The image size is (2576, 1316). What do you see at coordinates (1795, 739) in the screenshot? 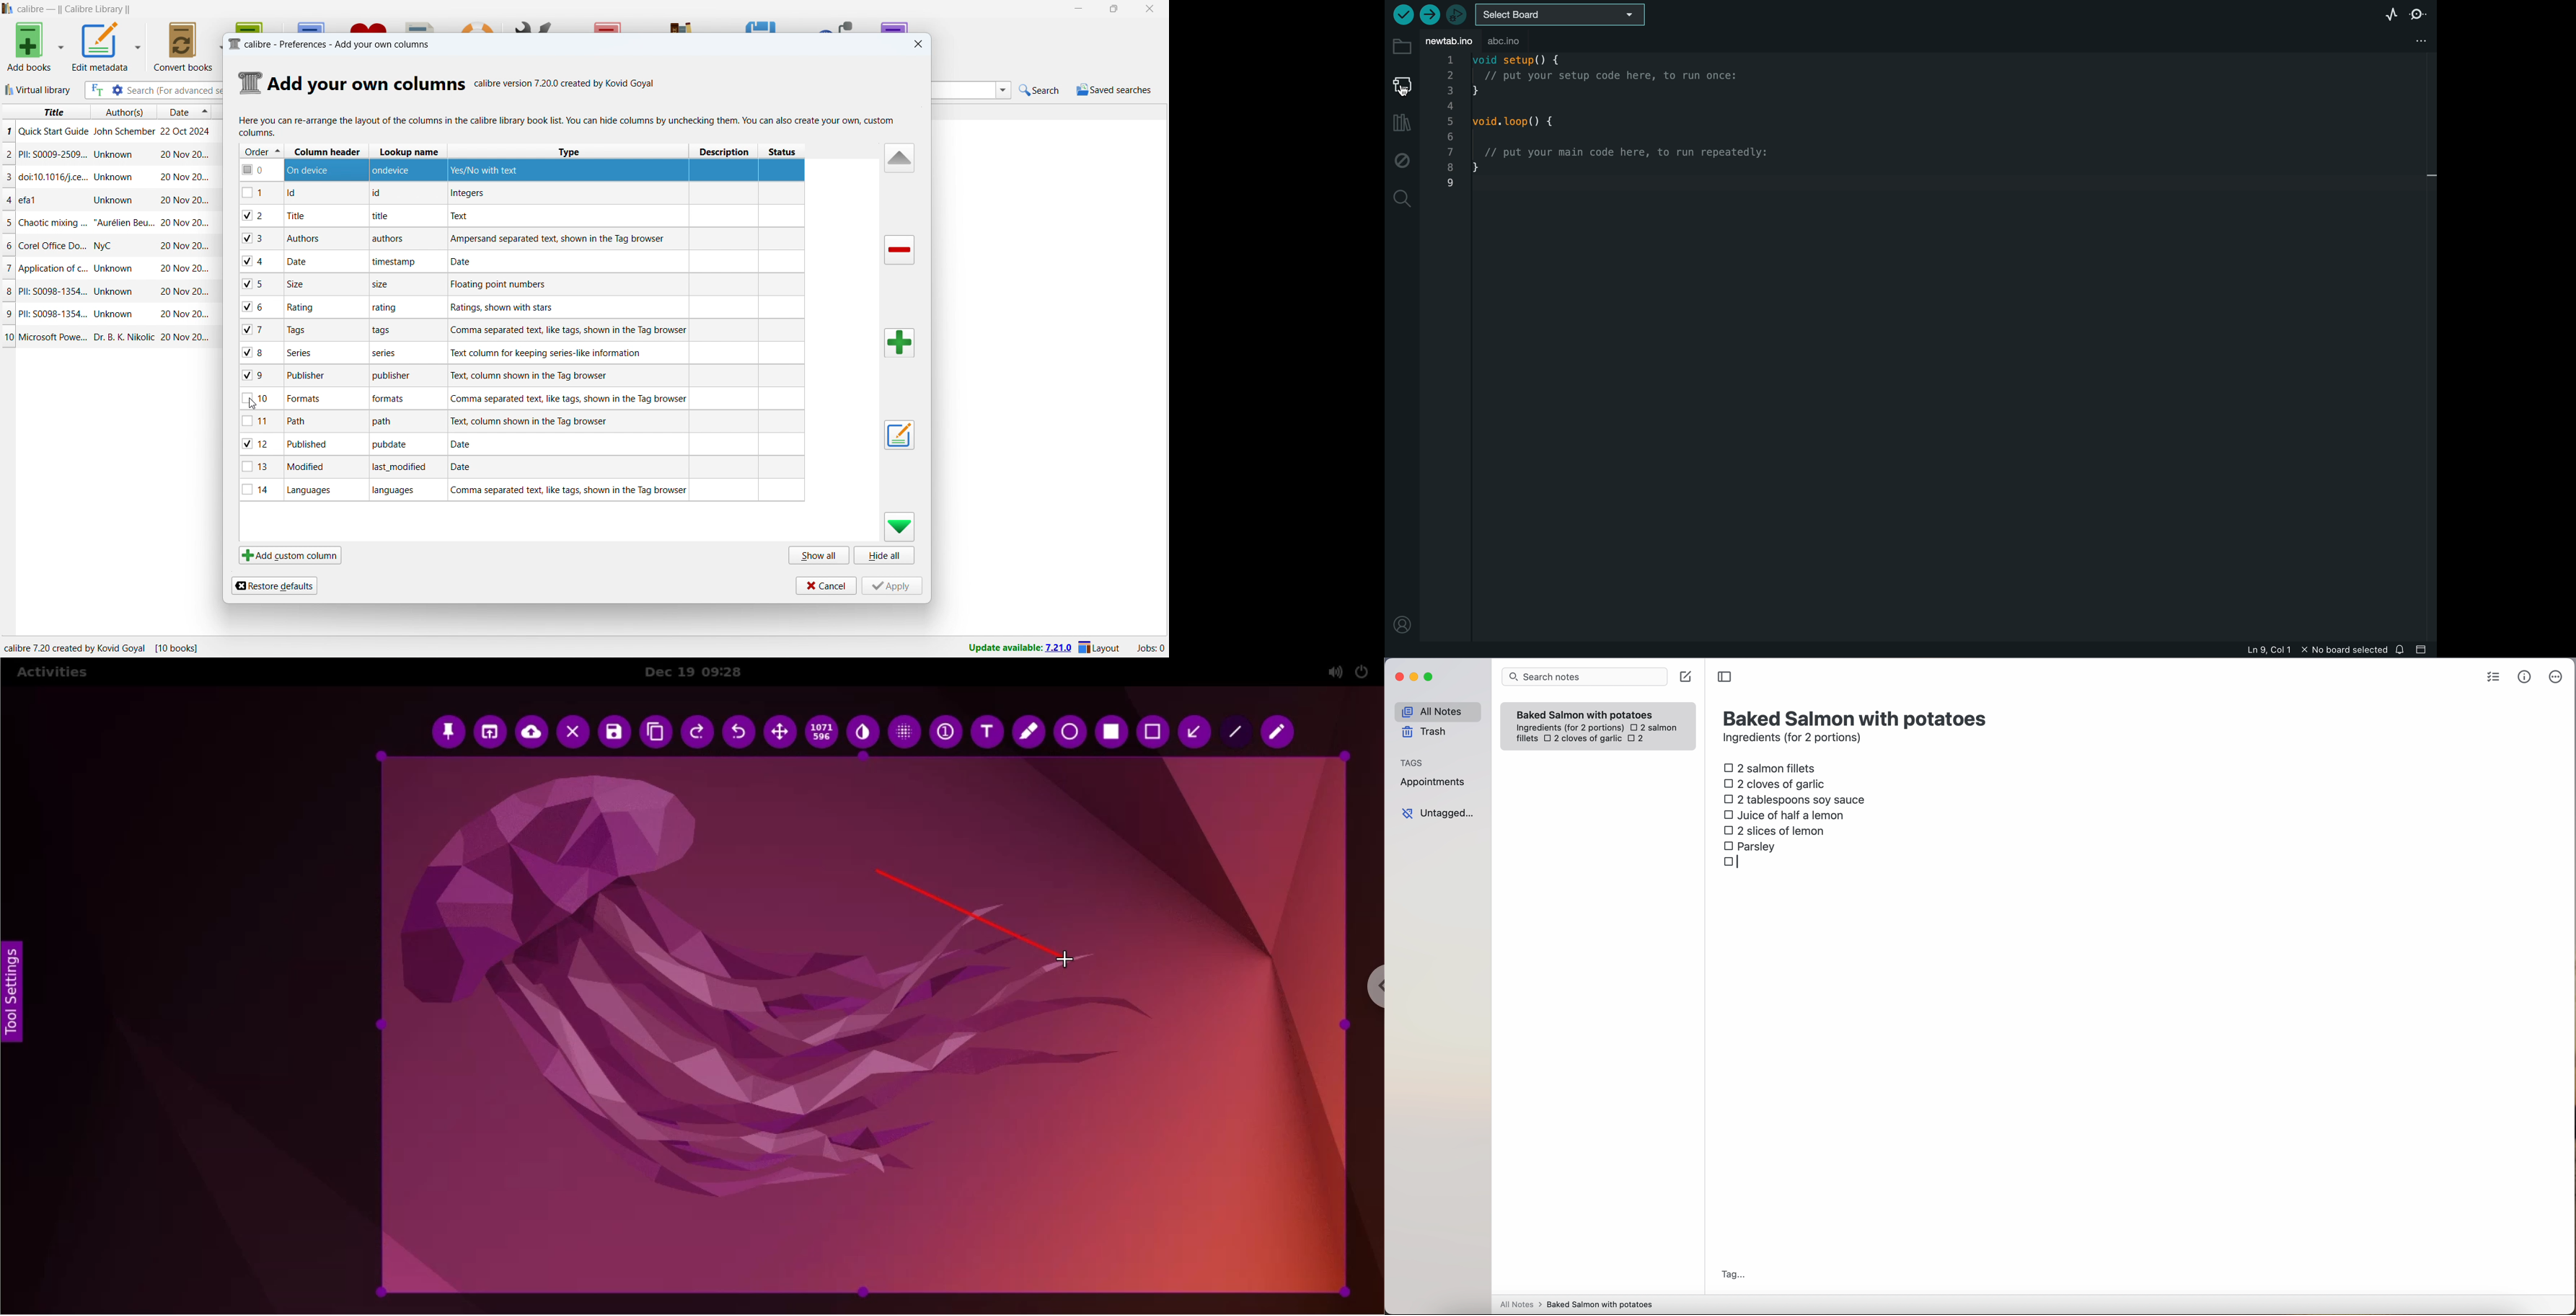
I see `ingredients (for 2 portions)` at bounding box center [1795, 739].